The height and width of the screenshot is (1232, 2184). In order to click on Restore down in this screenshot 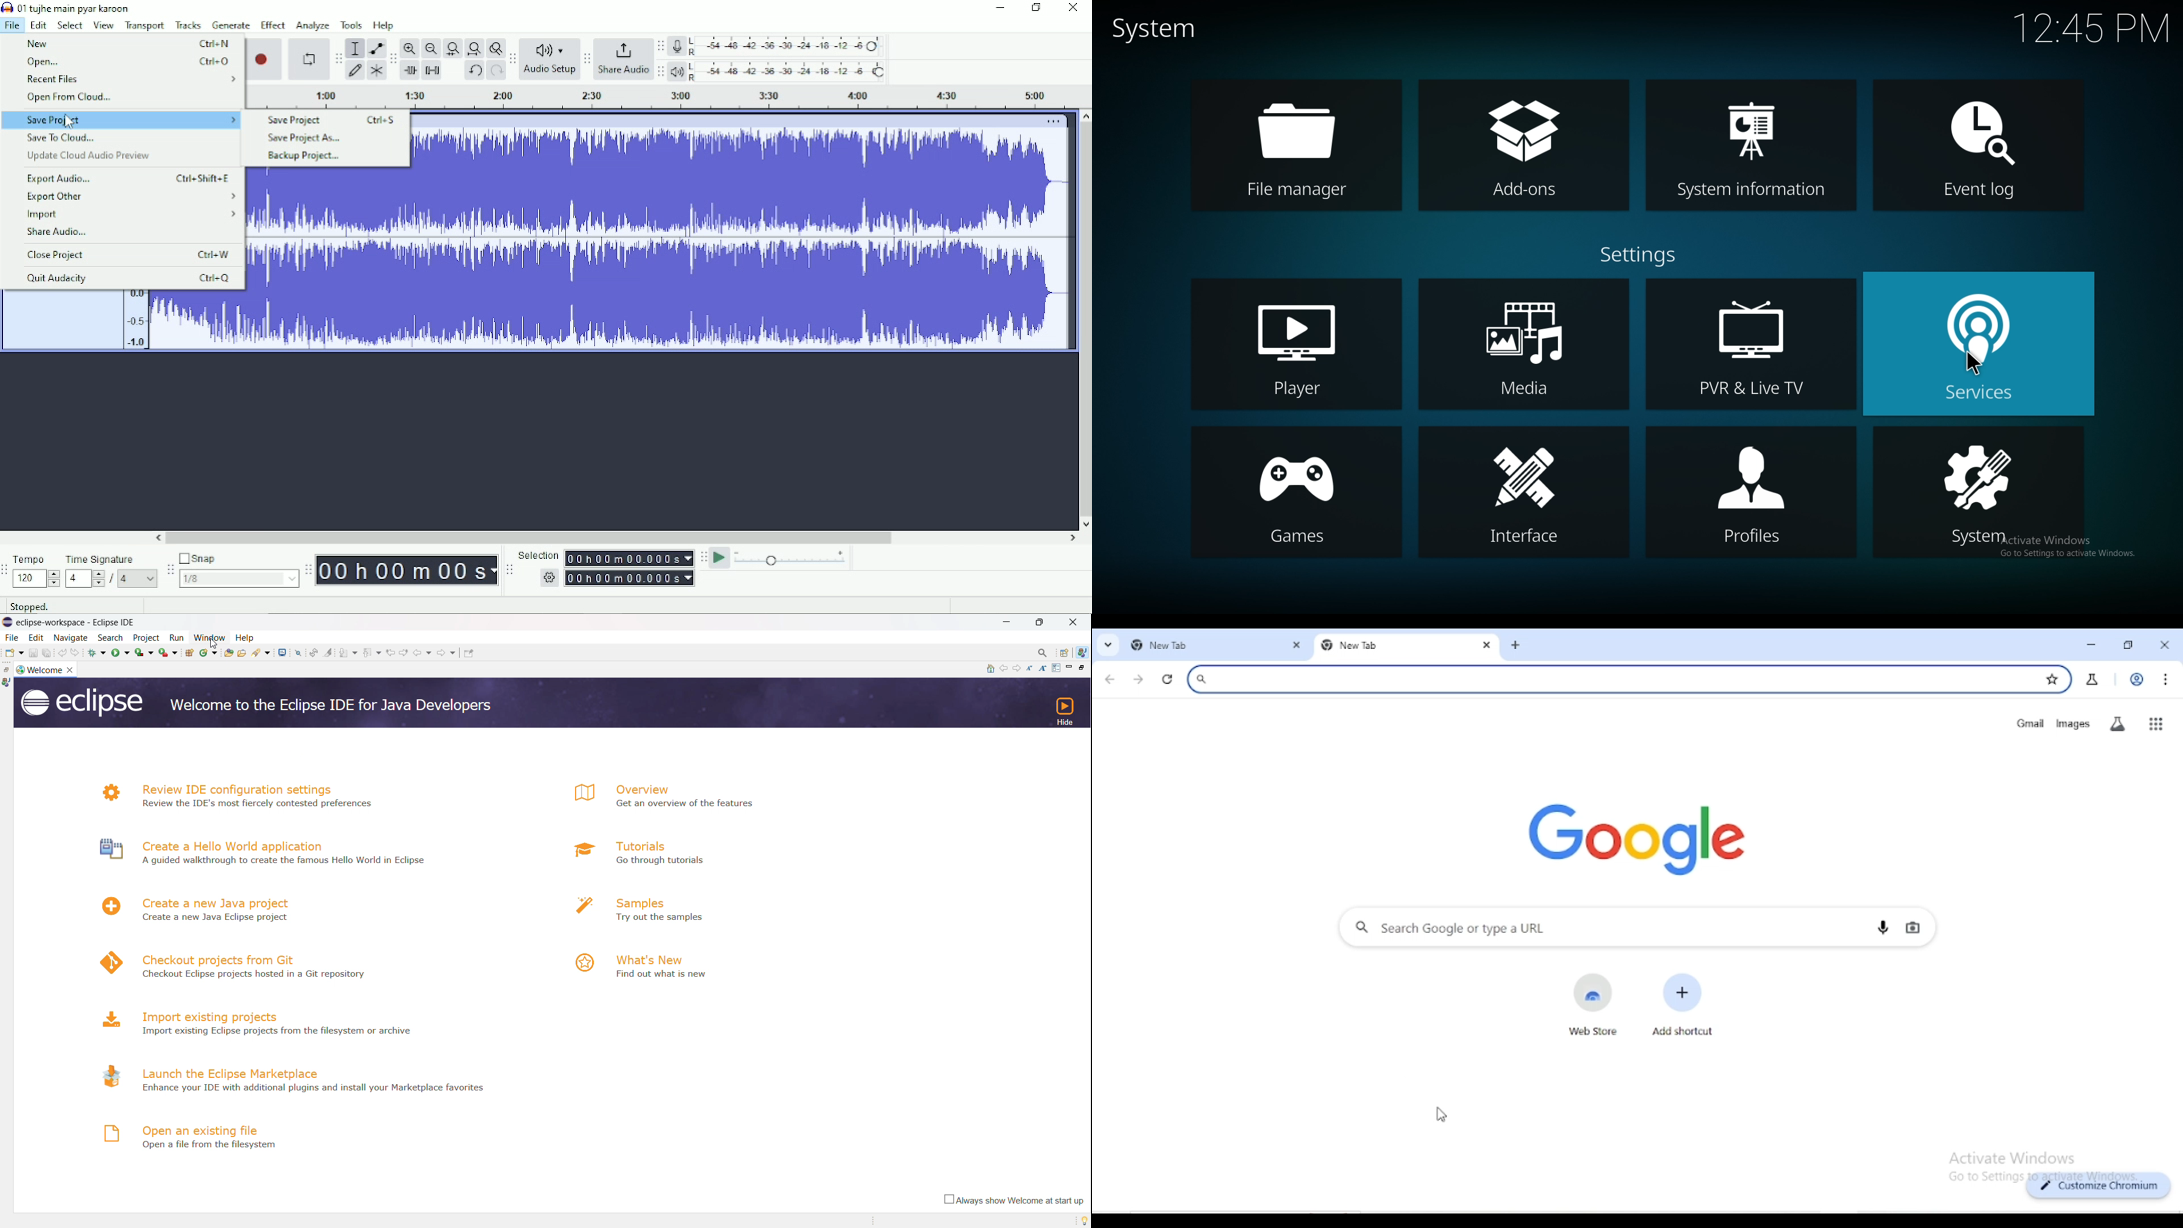, I will do `click(1035, 8)`.